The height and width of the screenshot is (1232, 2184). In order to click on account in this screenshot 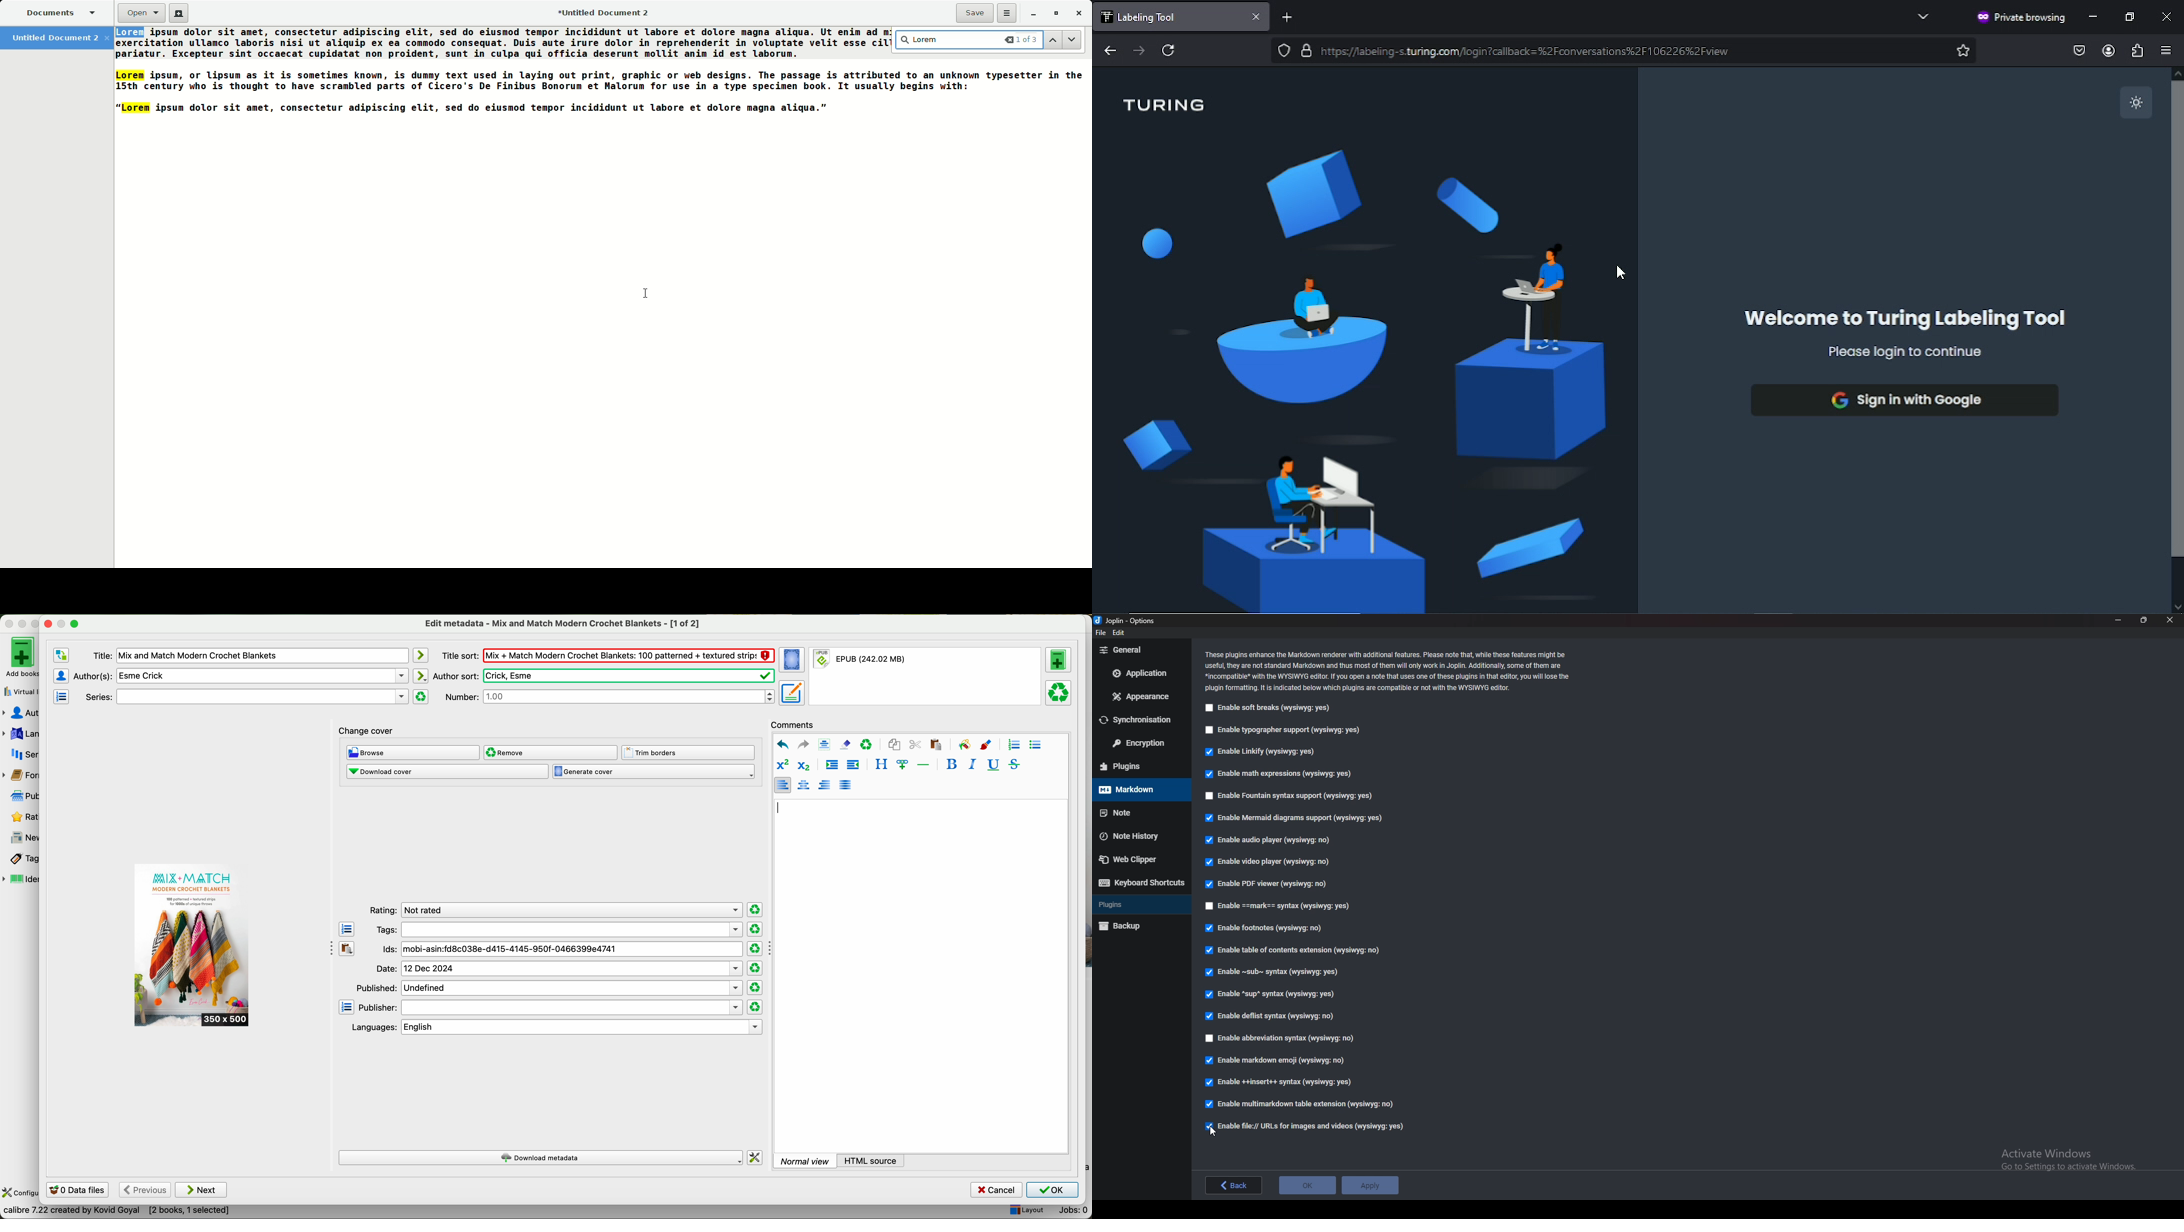, I will do `click(2106, 51)`.